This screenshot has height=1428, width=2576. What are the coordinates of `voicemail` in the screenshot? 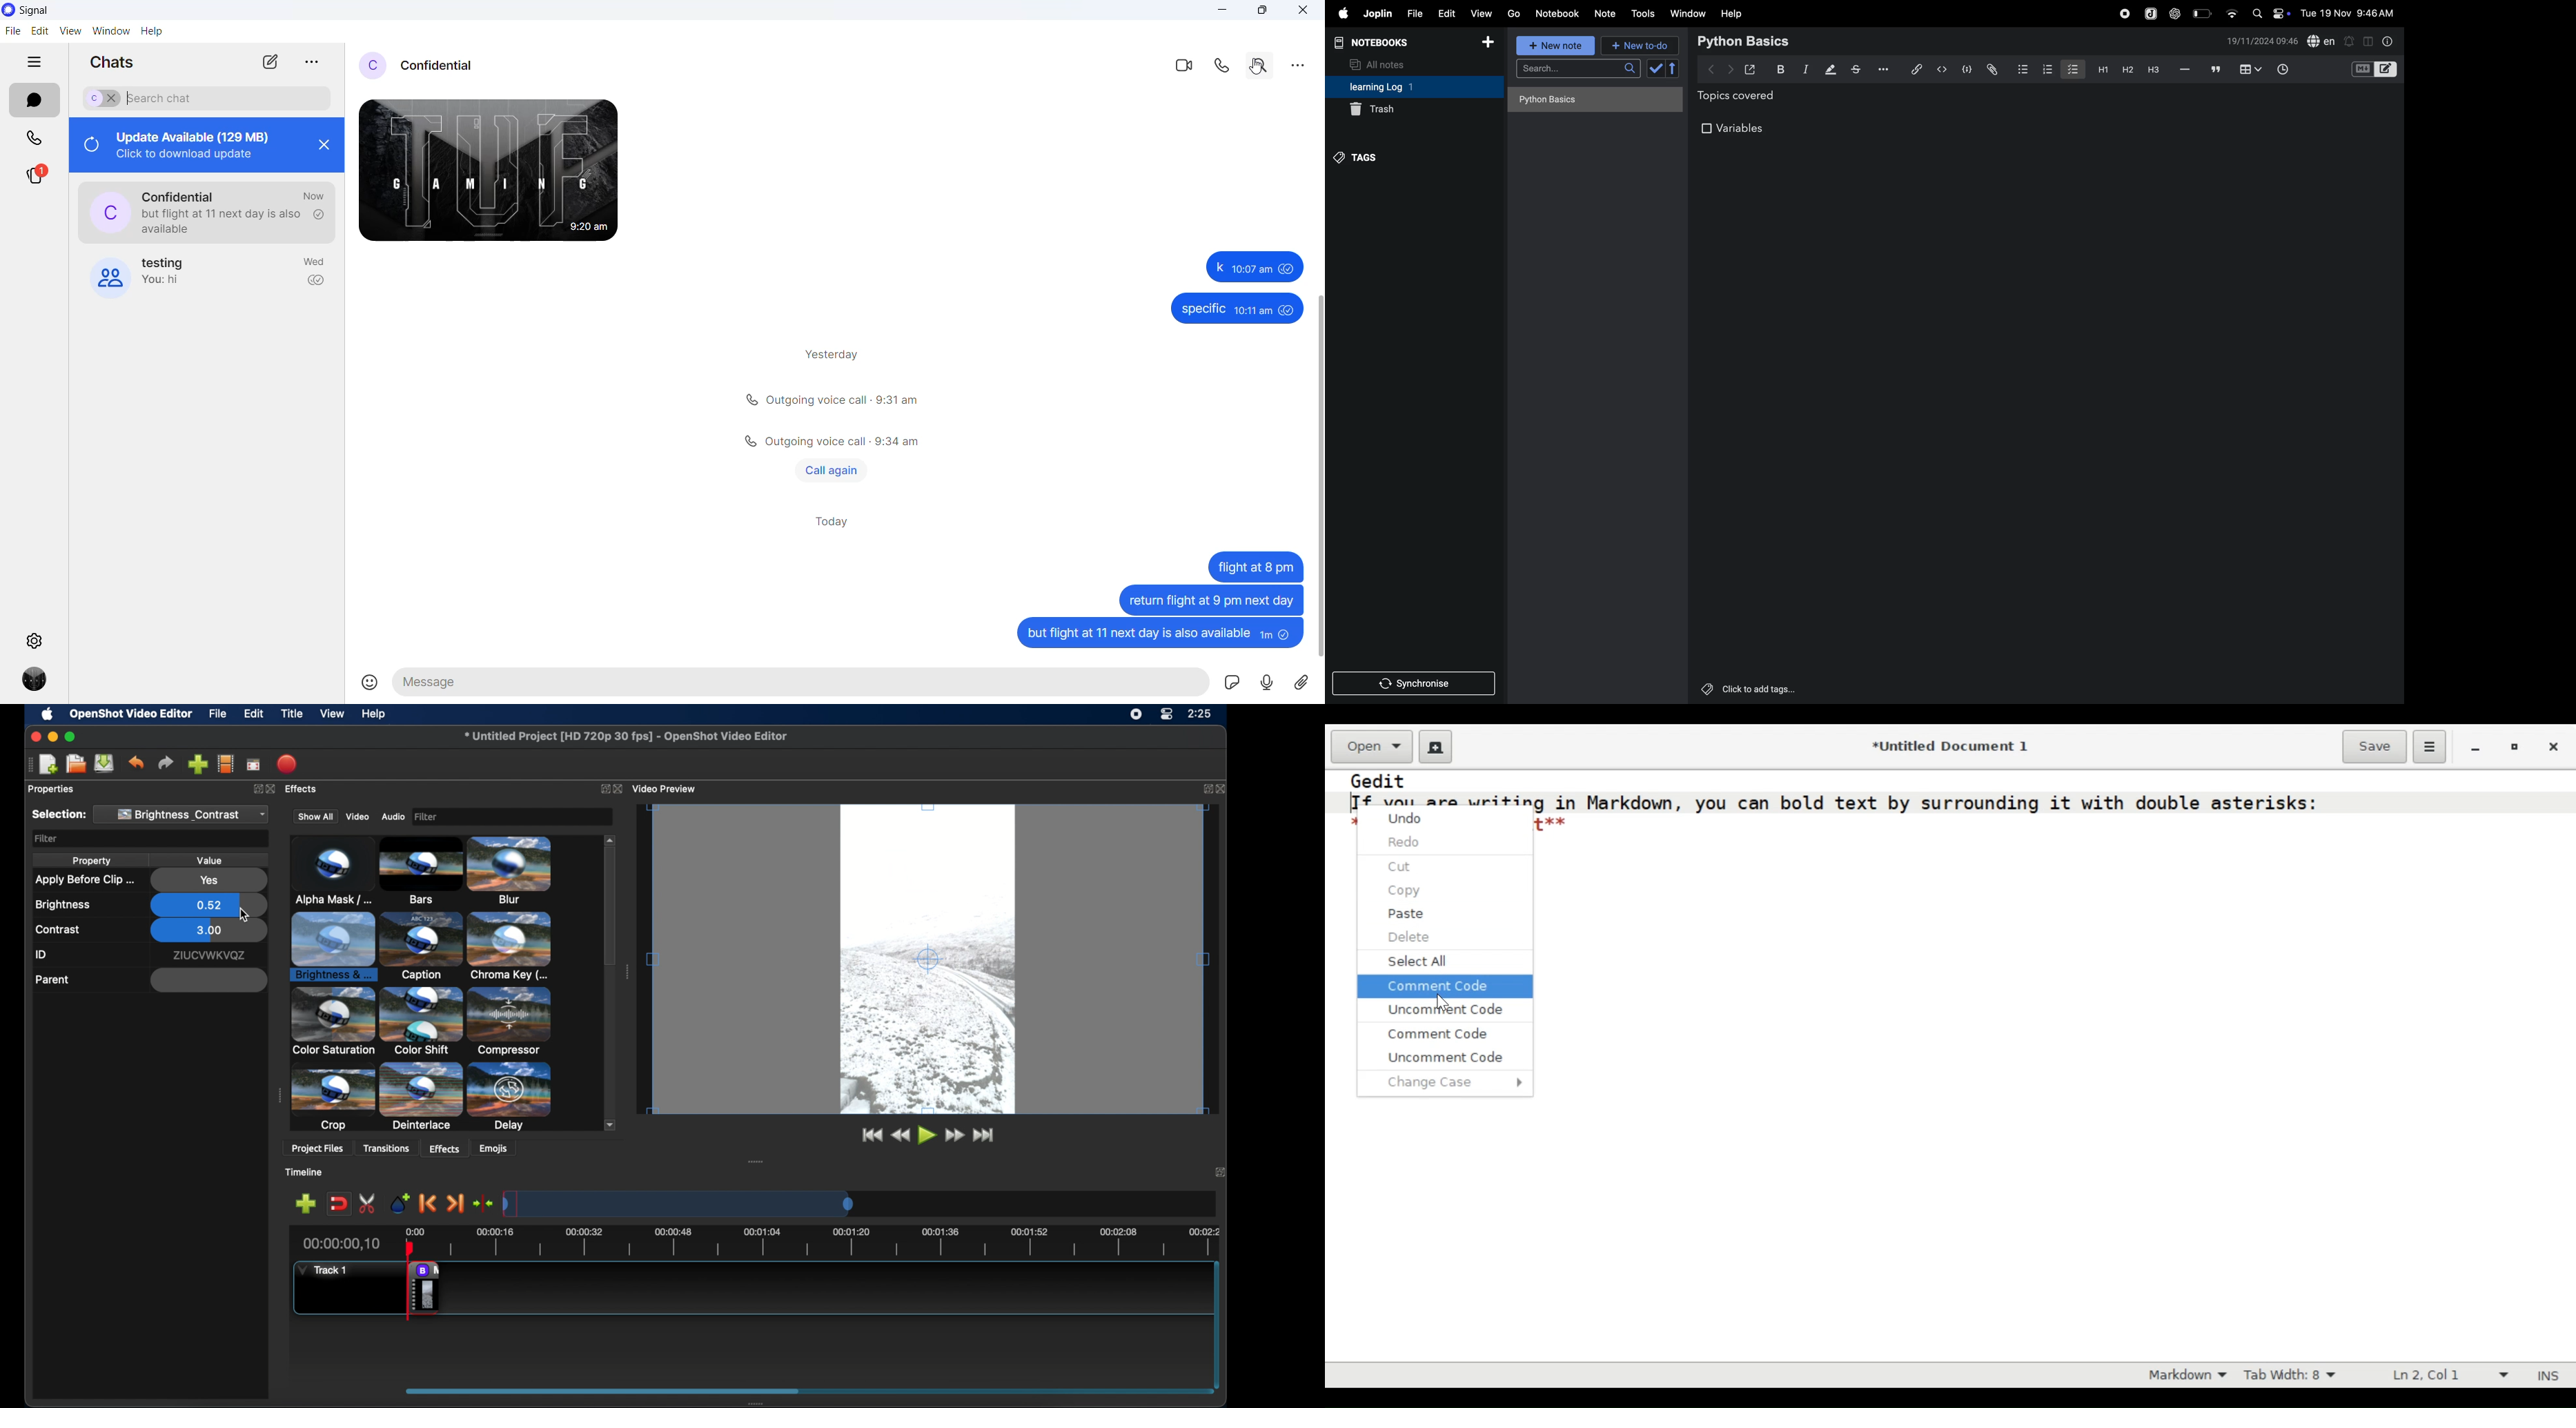 It's located at (1269, 683).